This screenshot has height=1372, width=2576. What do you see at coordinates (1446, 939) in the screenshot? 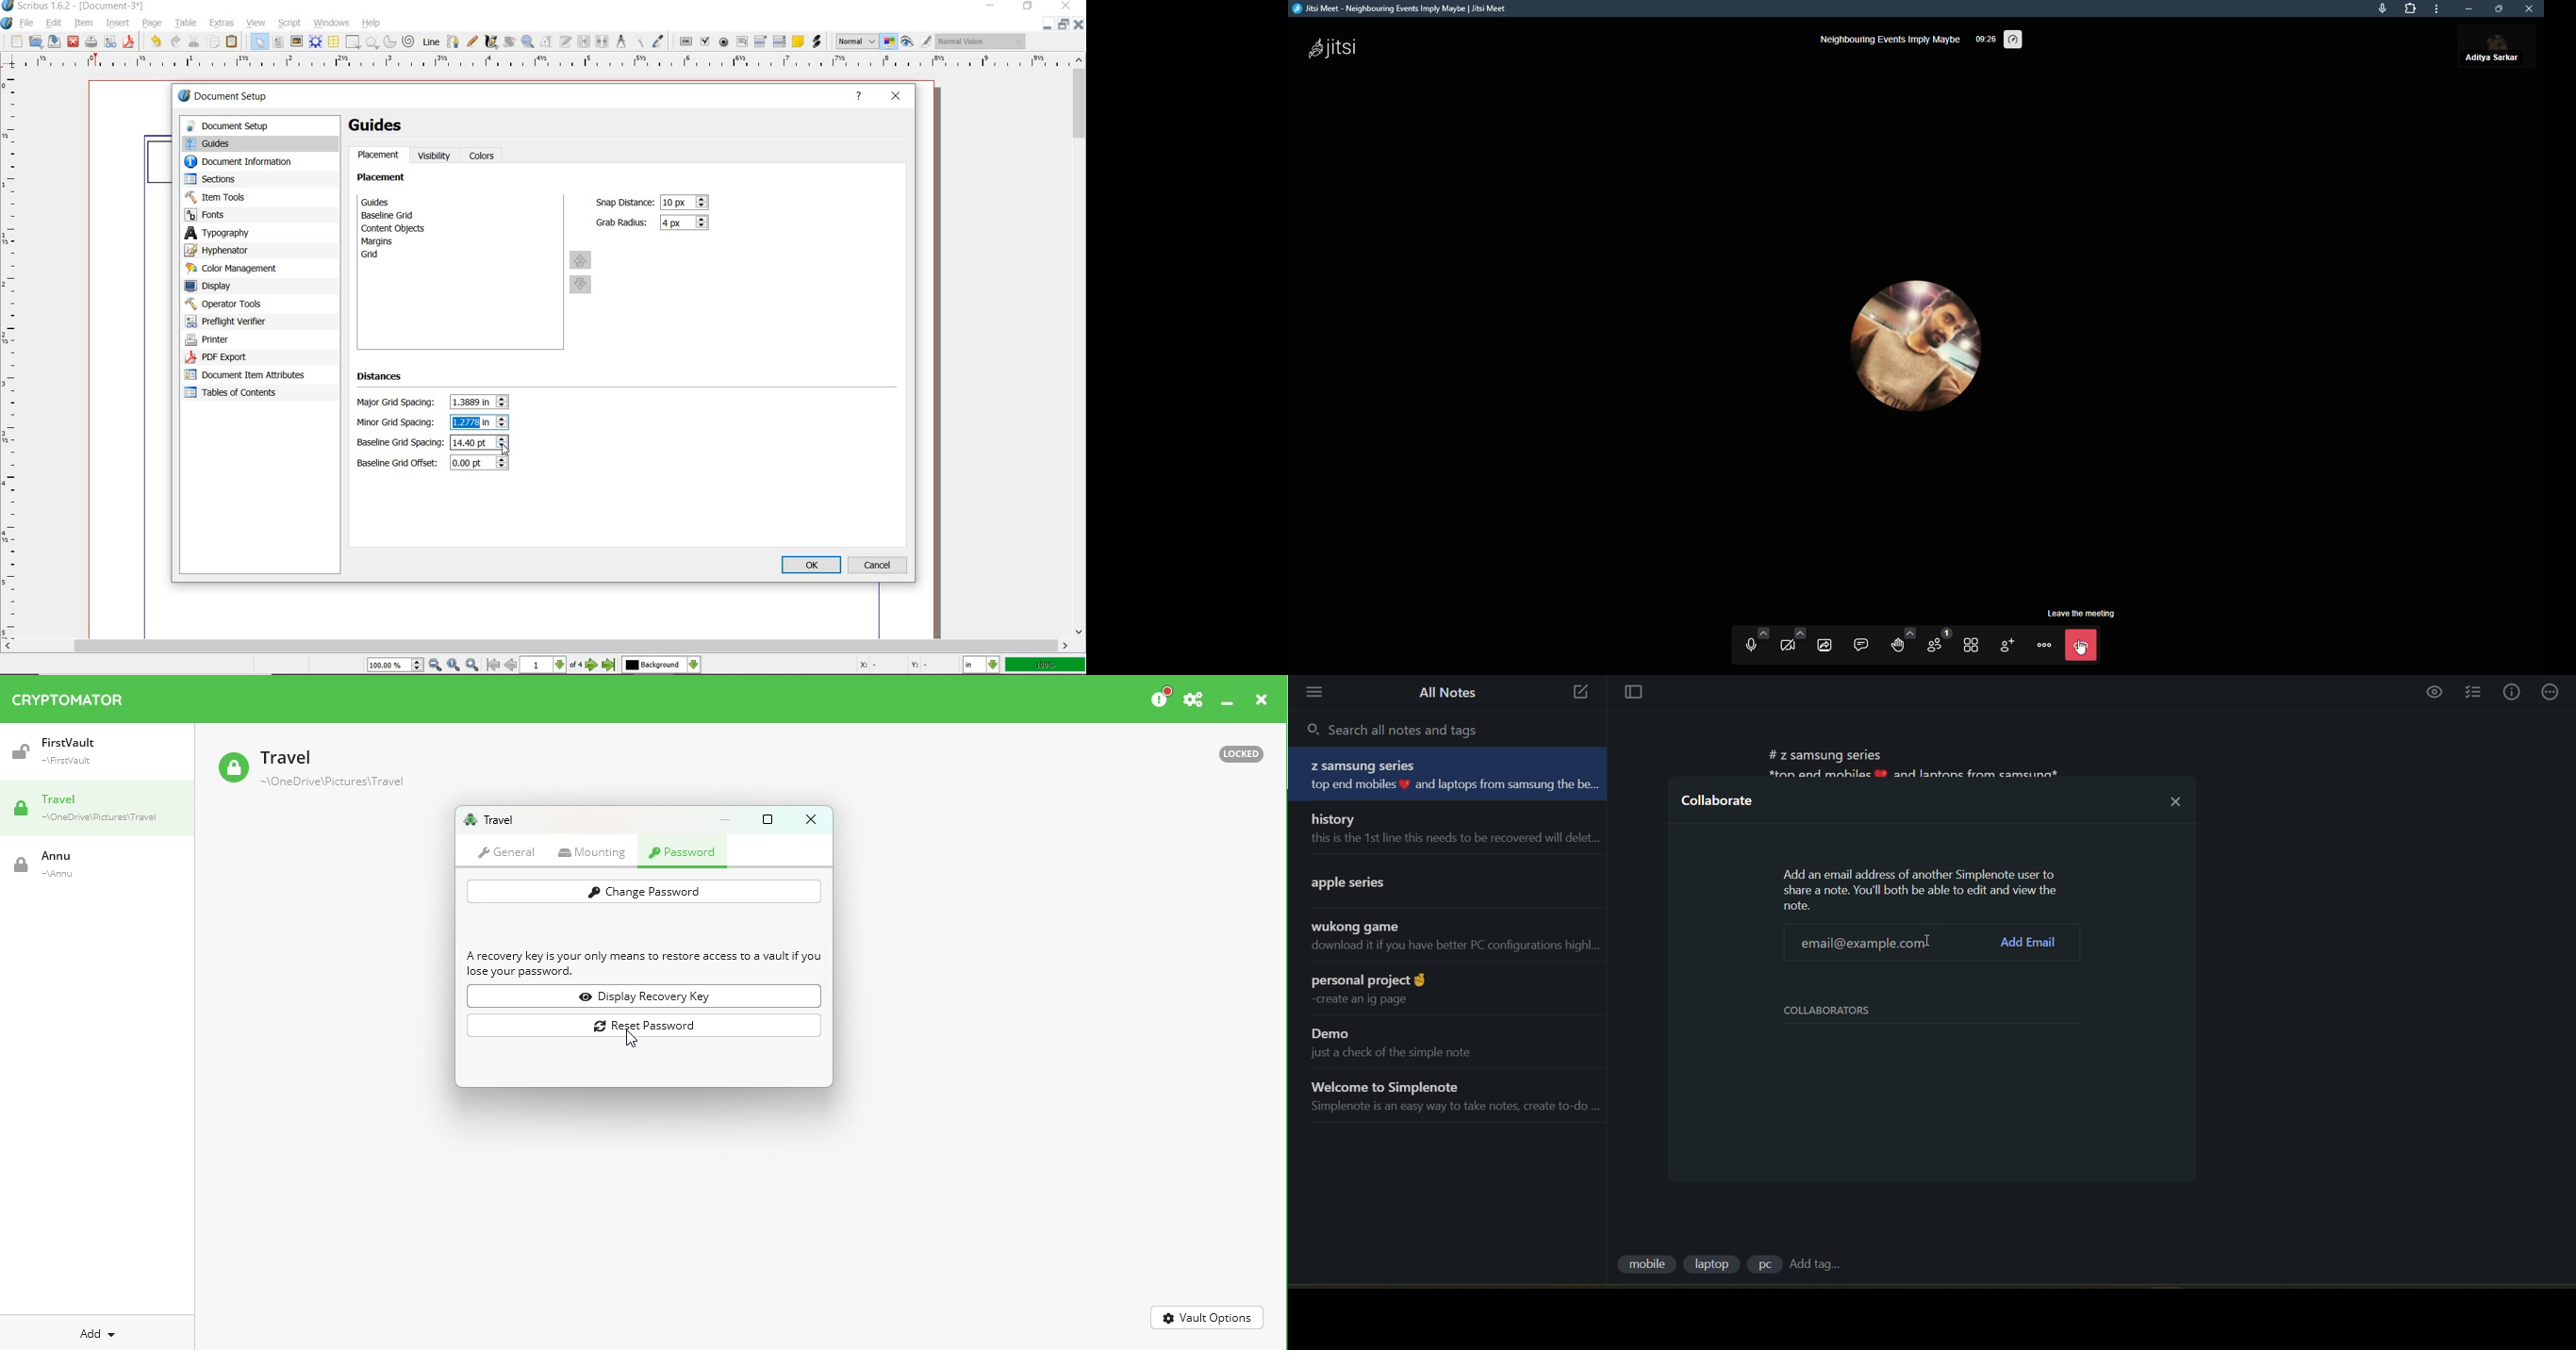
I see `note title and preview` at bounding box center [1446, 939].